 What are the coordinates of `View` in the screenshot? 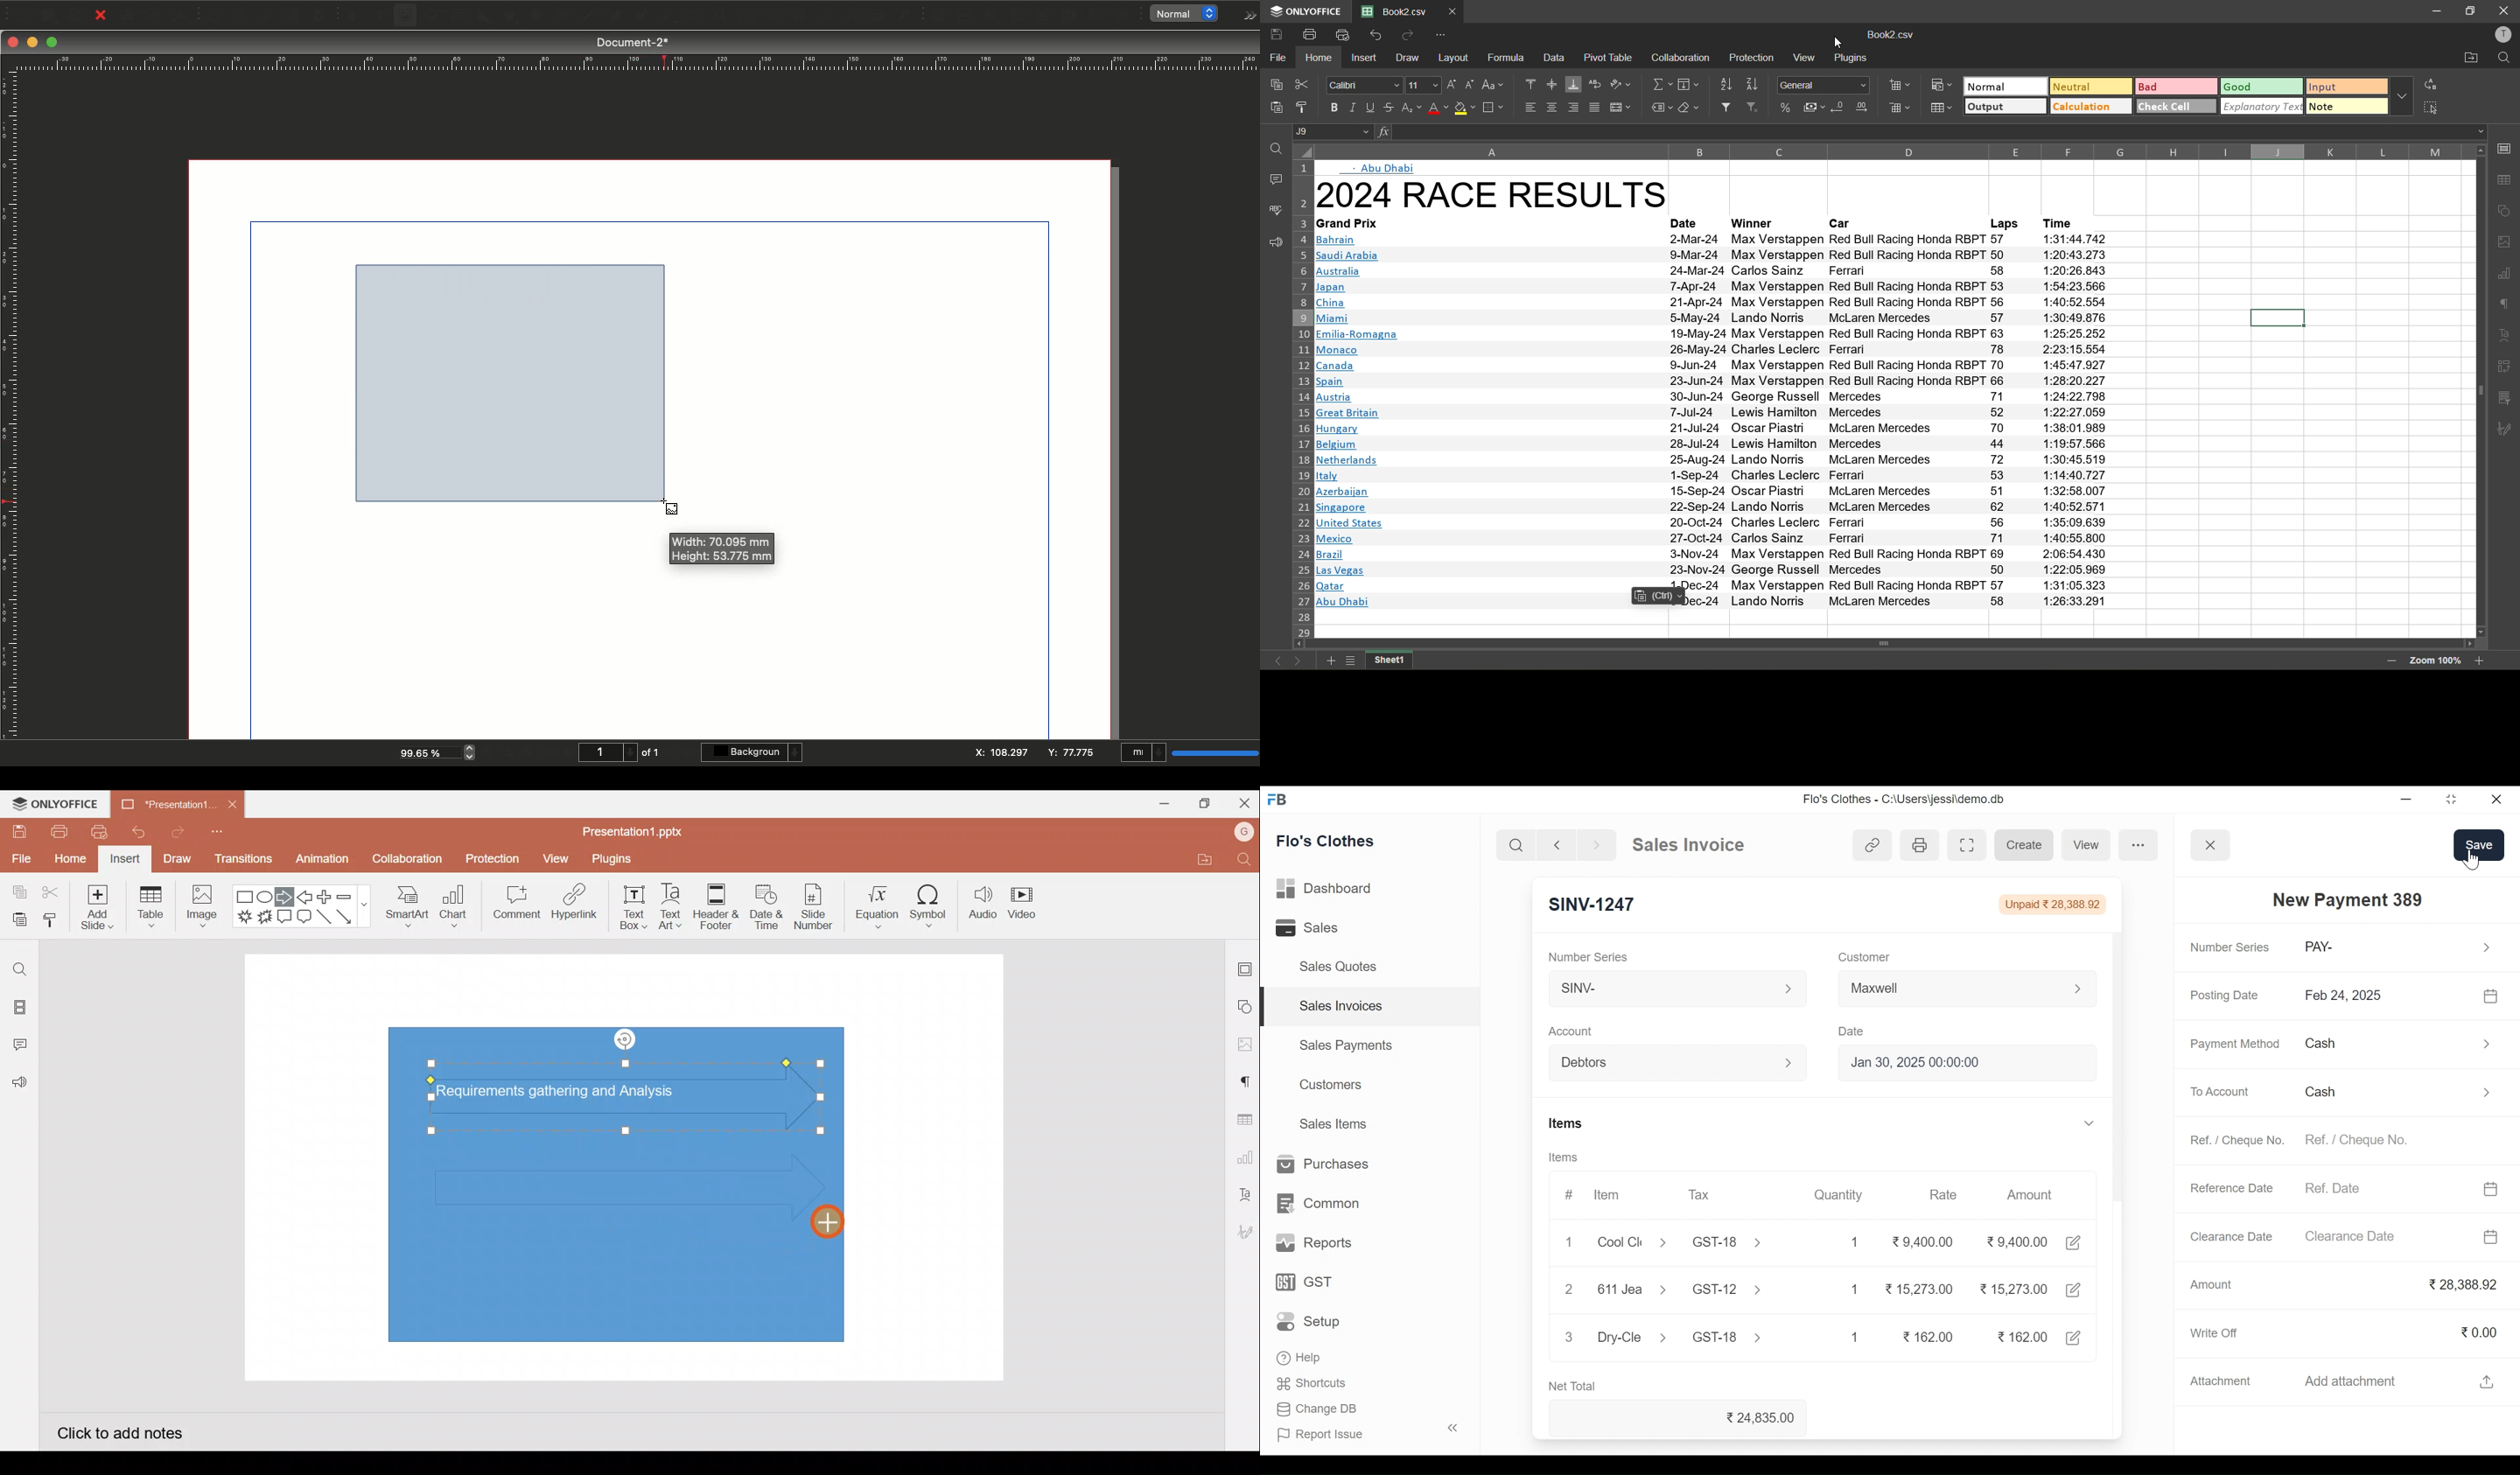 It's located at (2088, 844).